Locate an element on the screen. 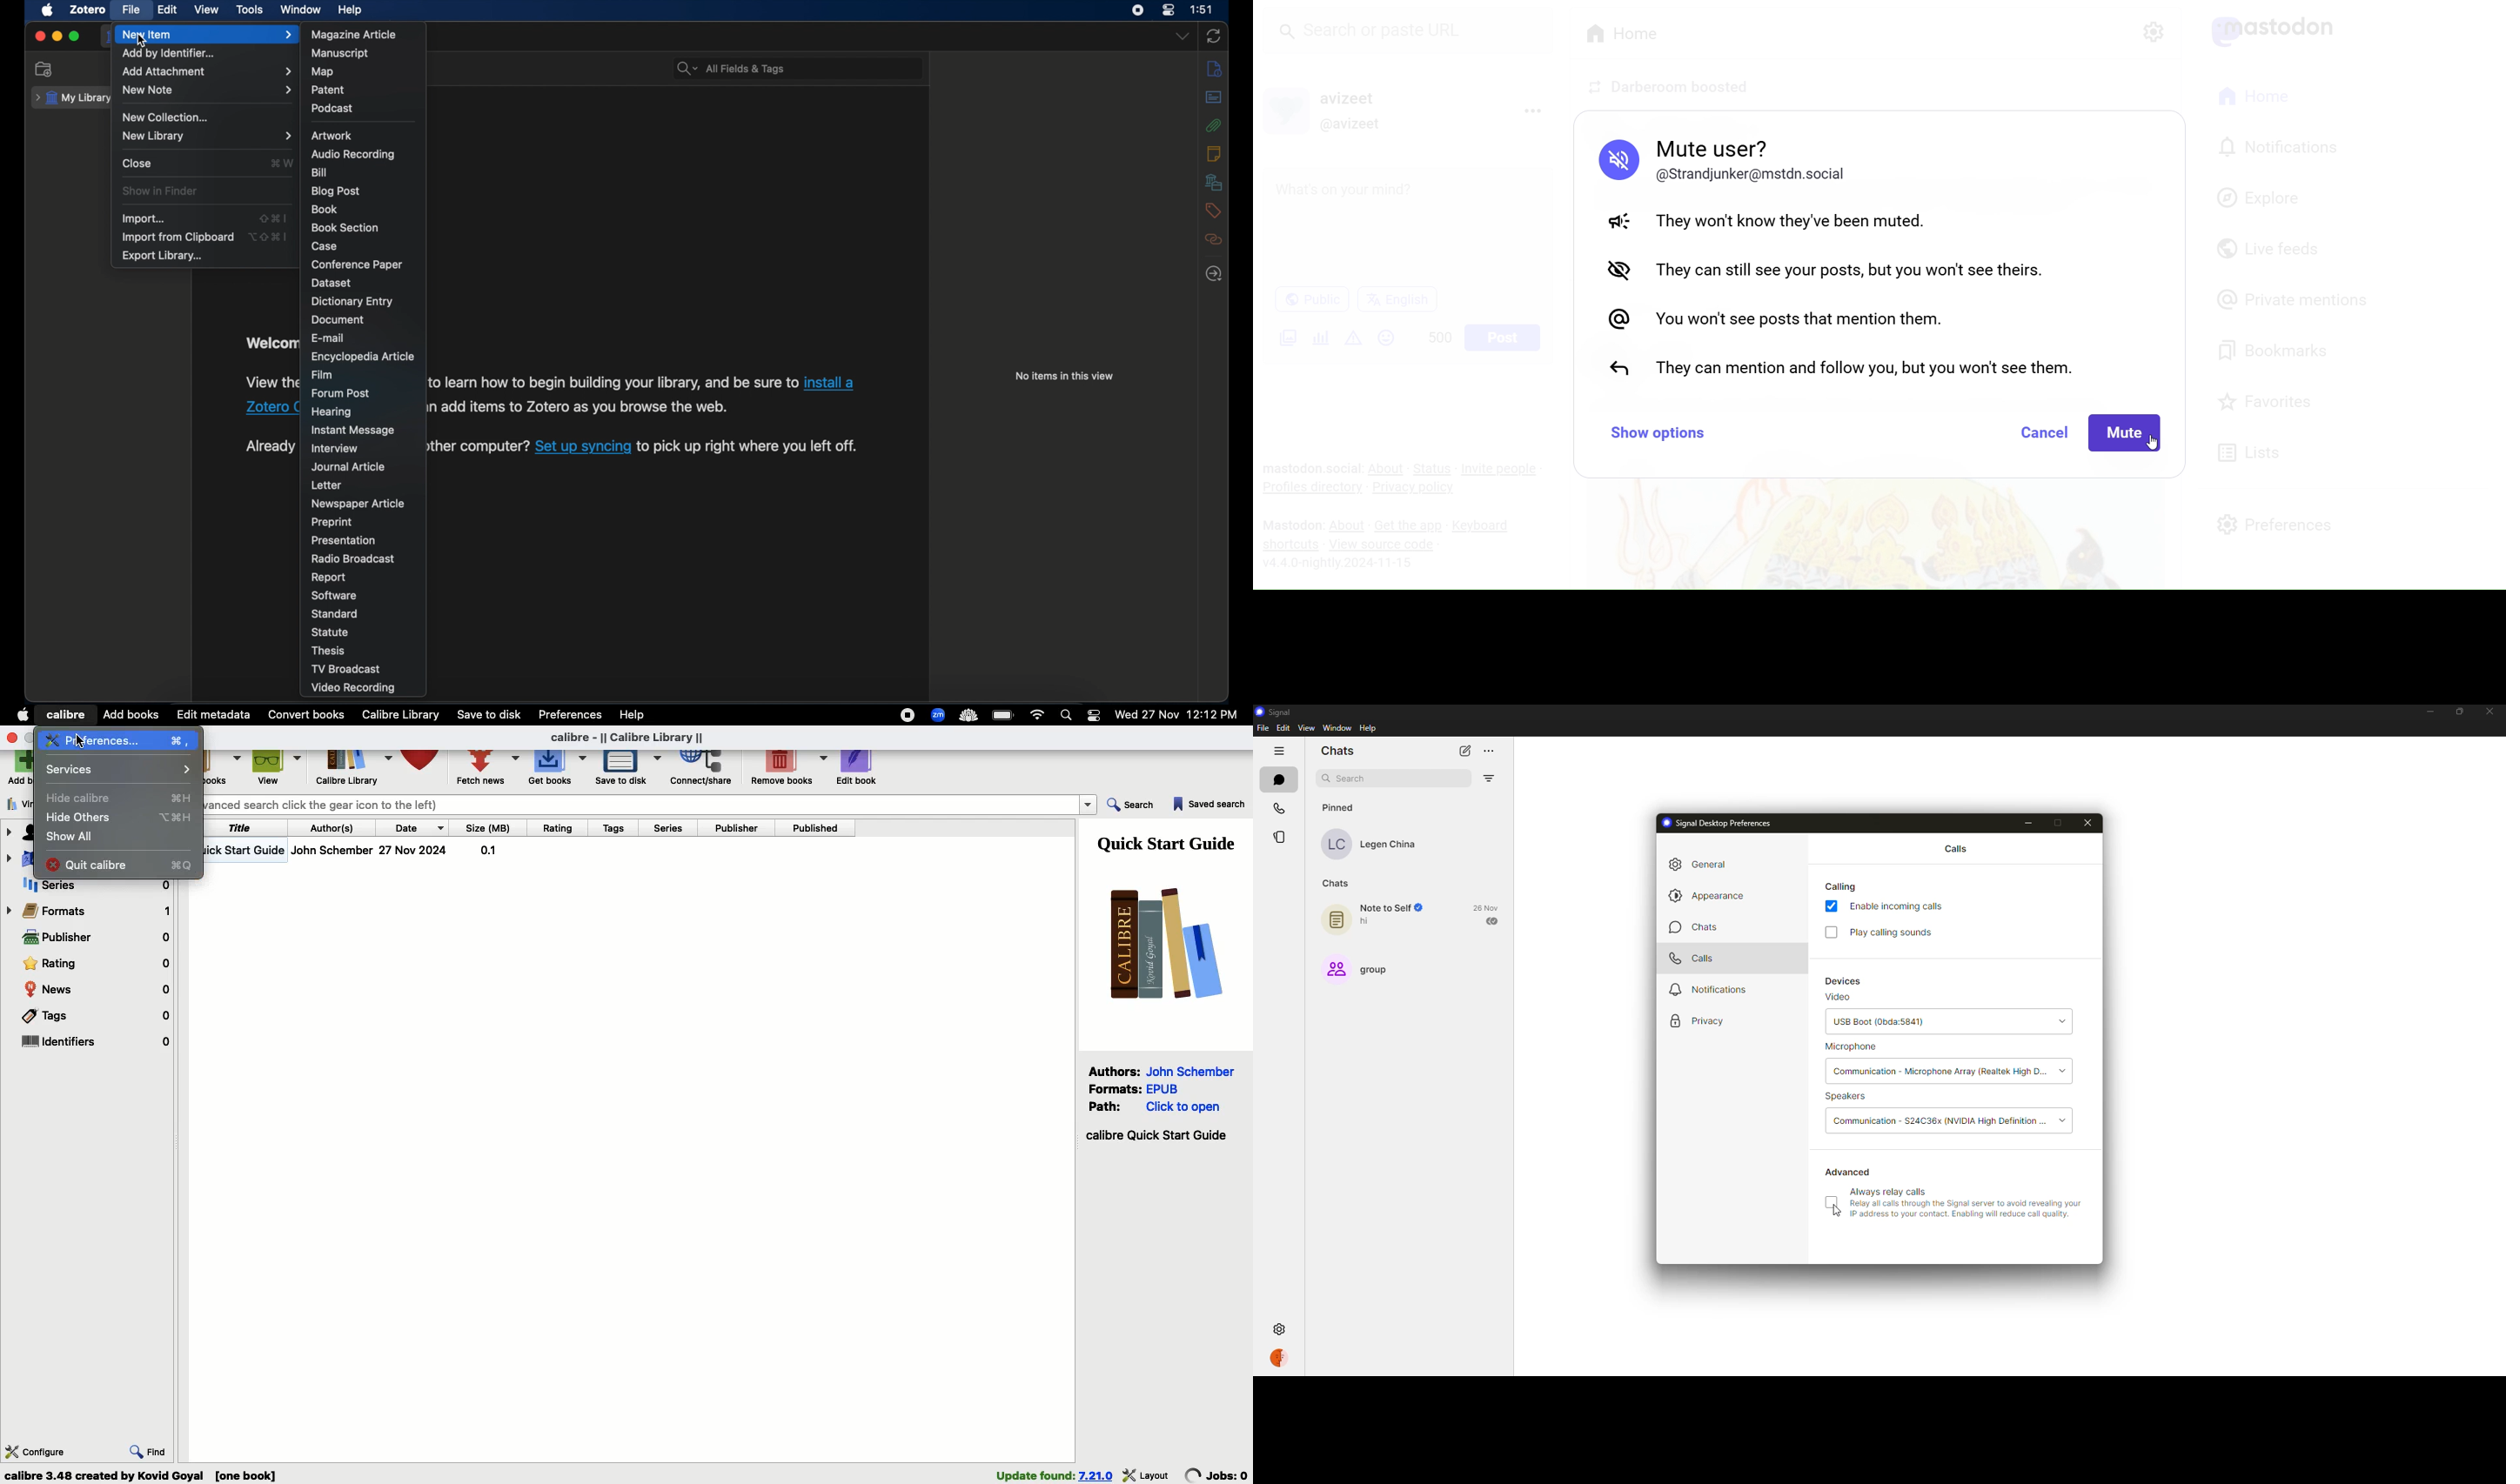 This screenshot has height=1484, width=2520. Publisher is located at coordinates (96, 939).